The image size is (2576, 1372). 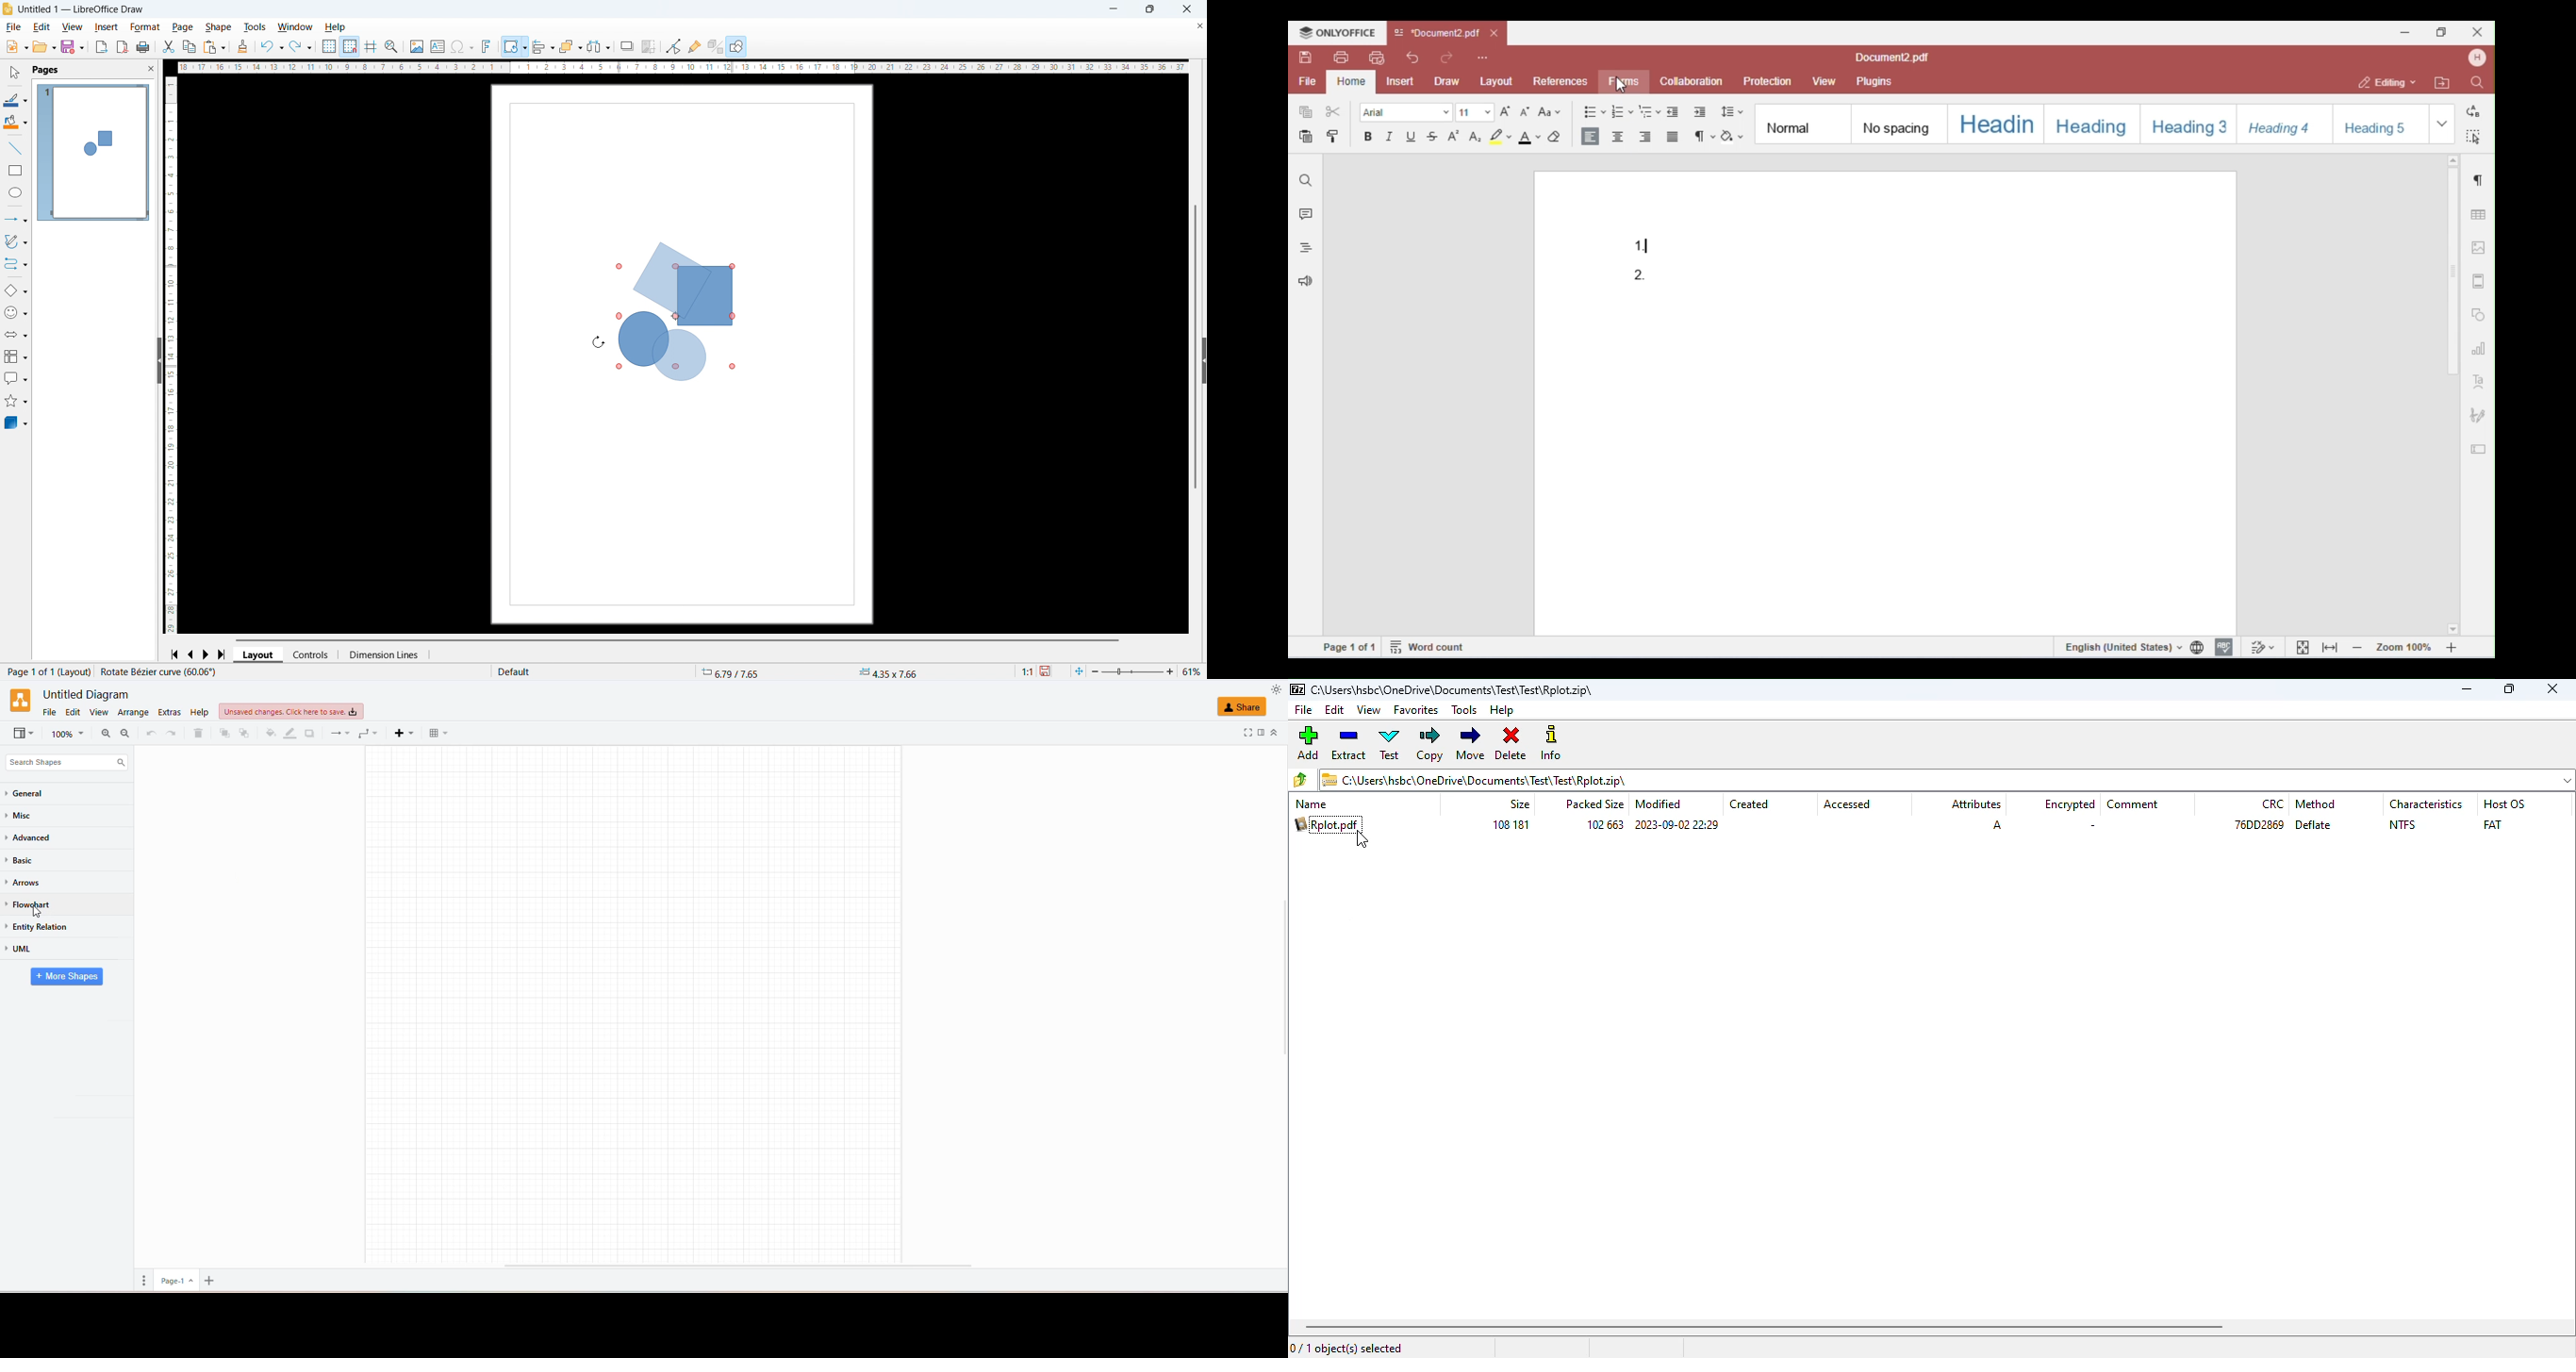 What do you see at coordinates (16, 121) in the screenshot?
I see `Background colour ` at bounding box center [16, 121].